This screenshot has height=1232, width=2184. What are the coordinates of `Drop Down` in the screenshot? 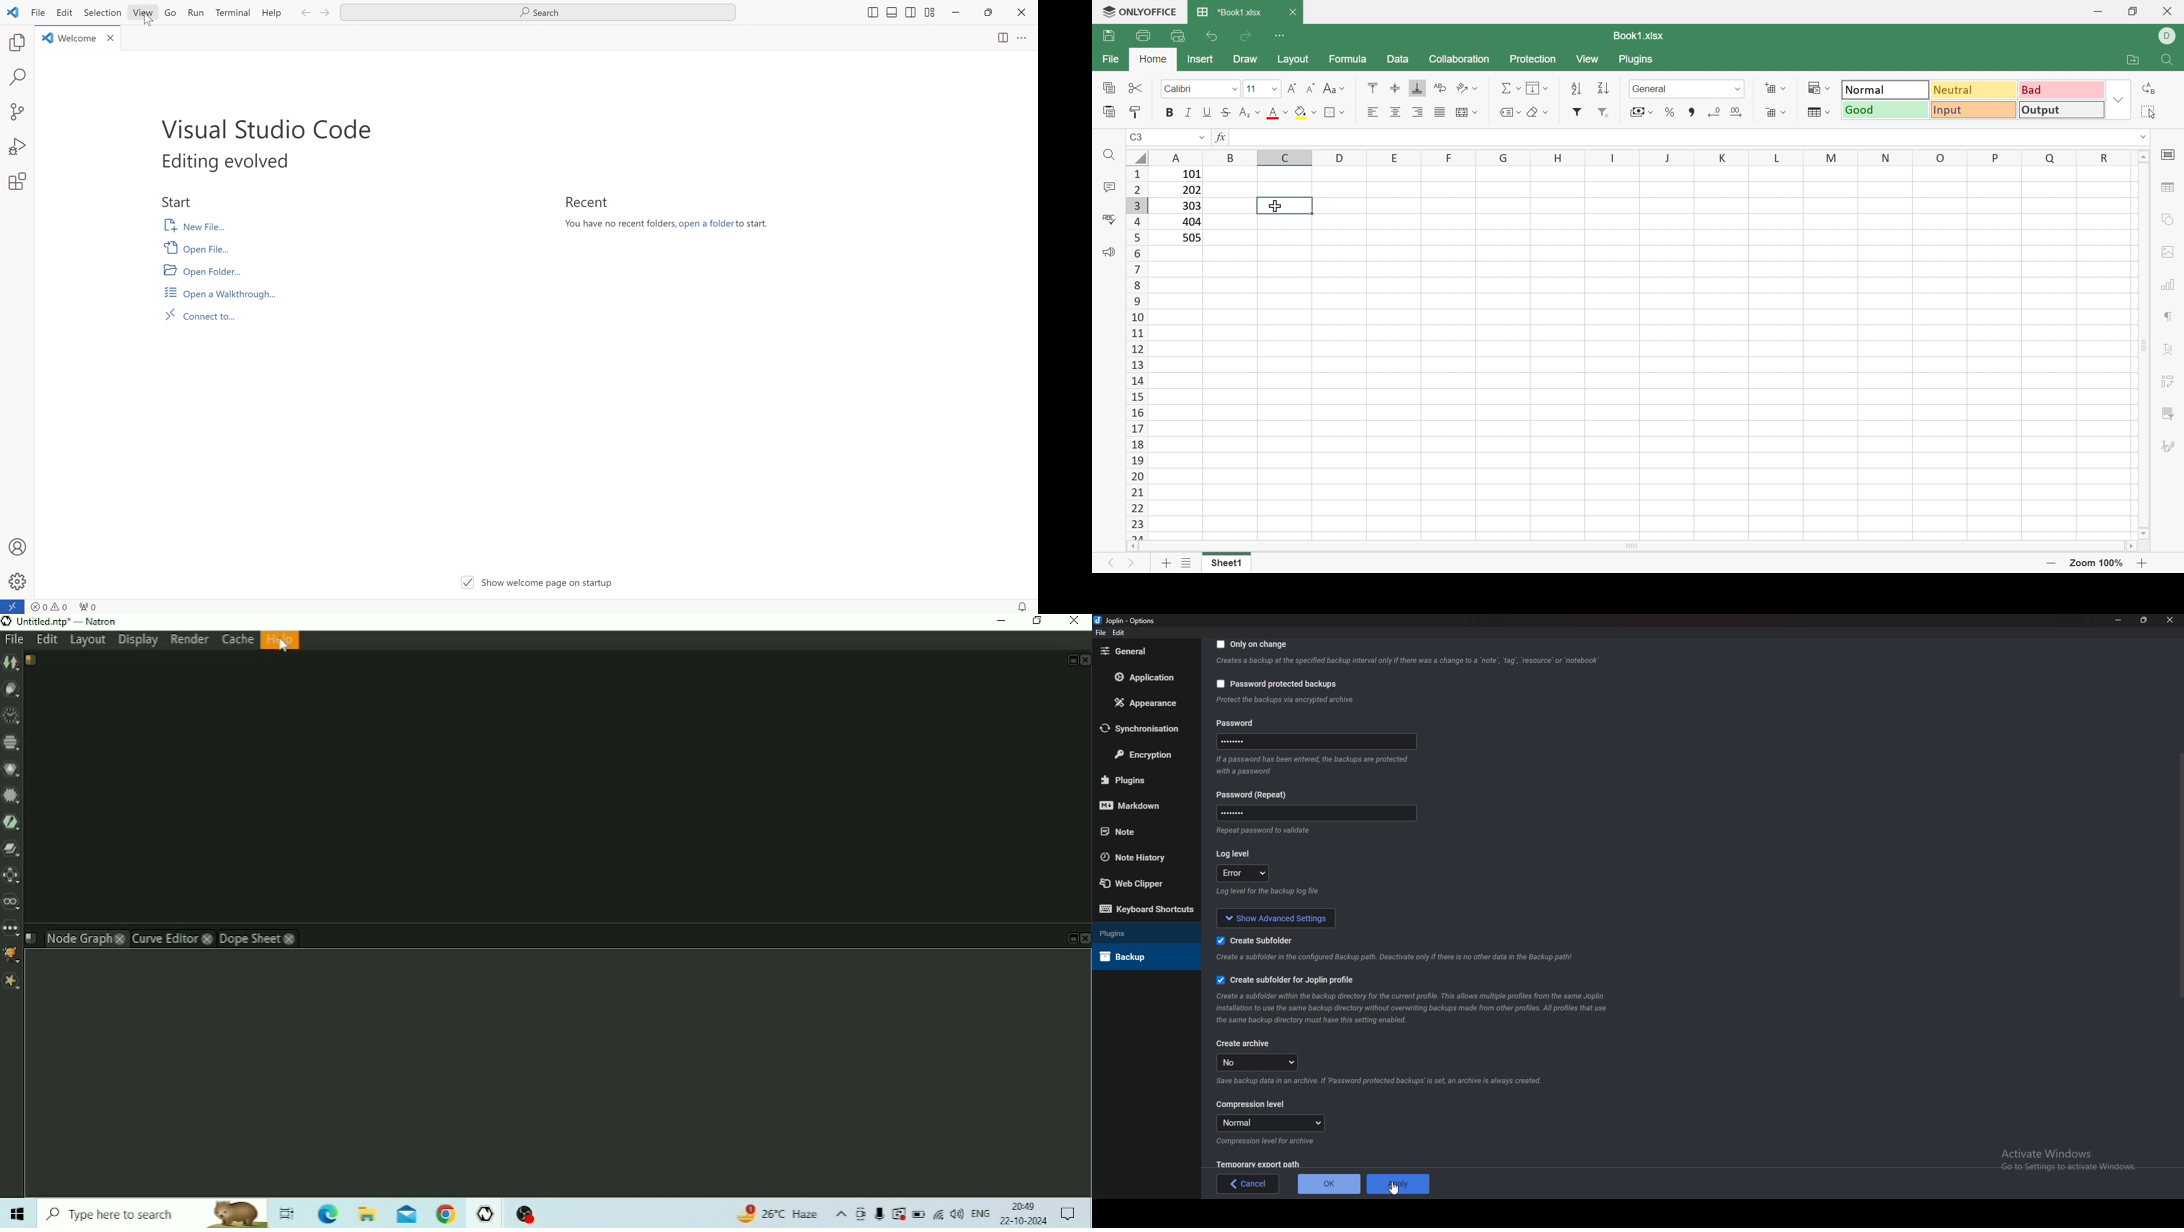 It's located at (2118, 100).